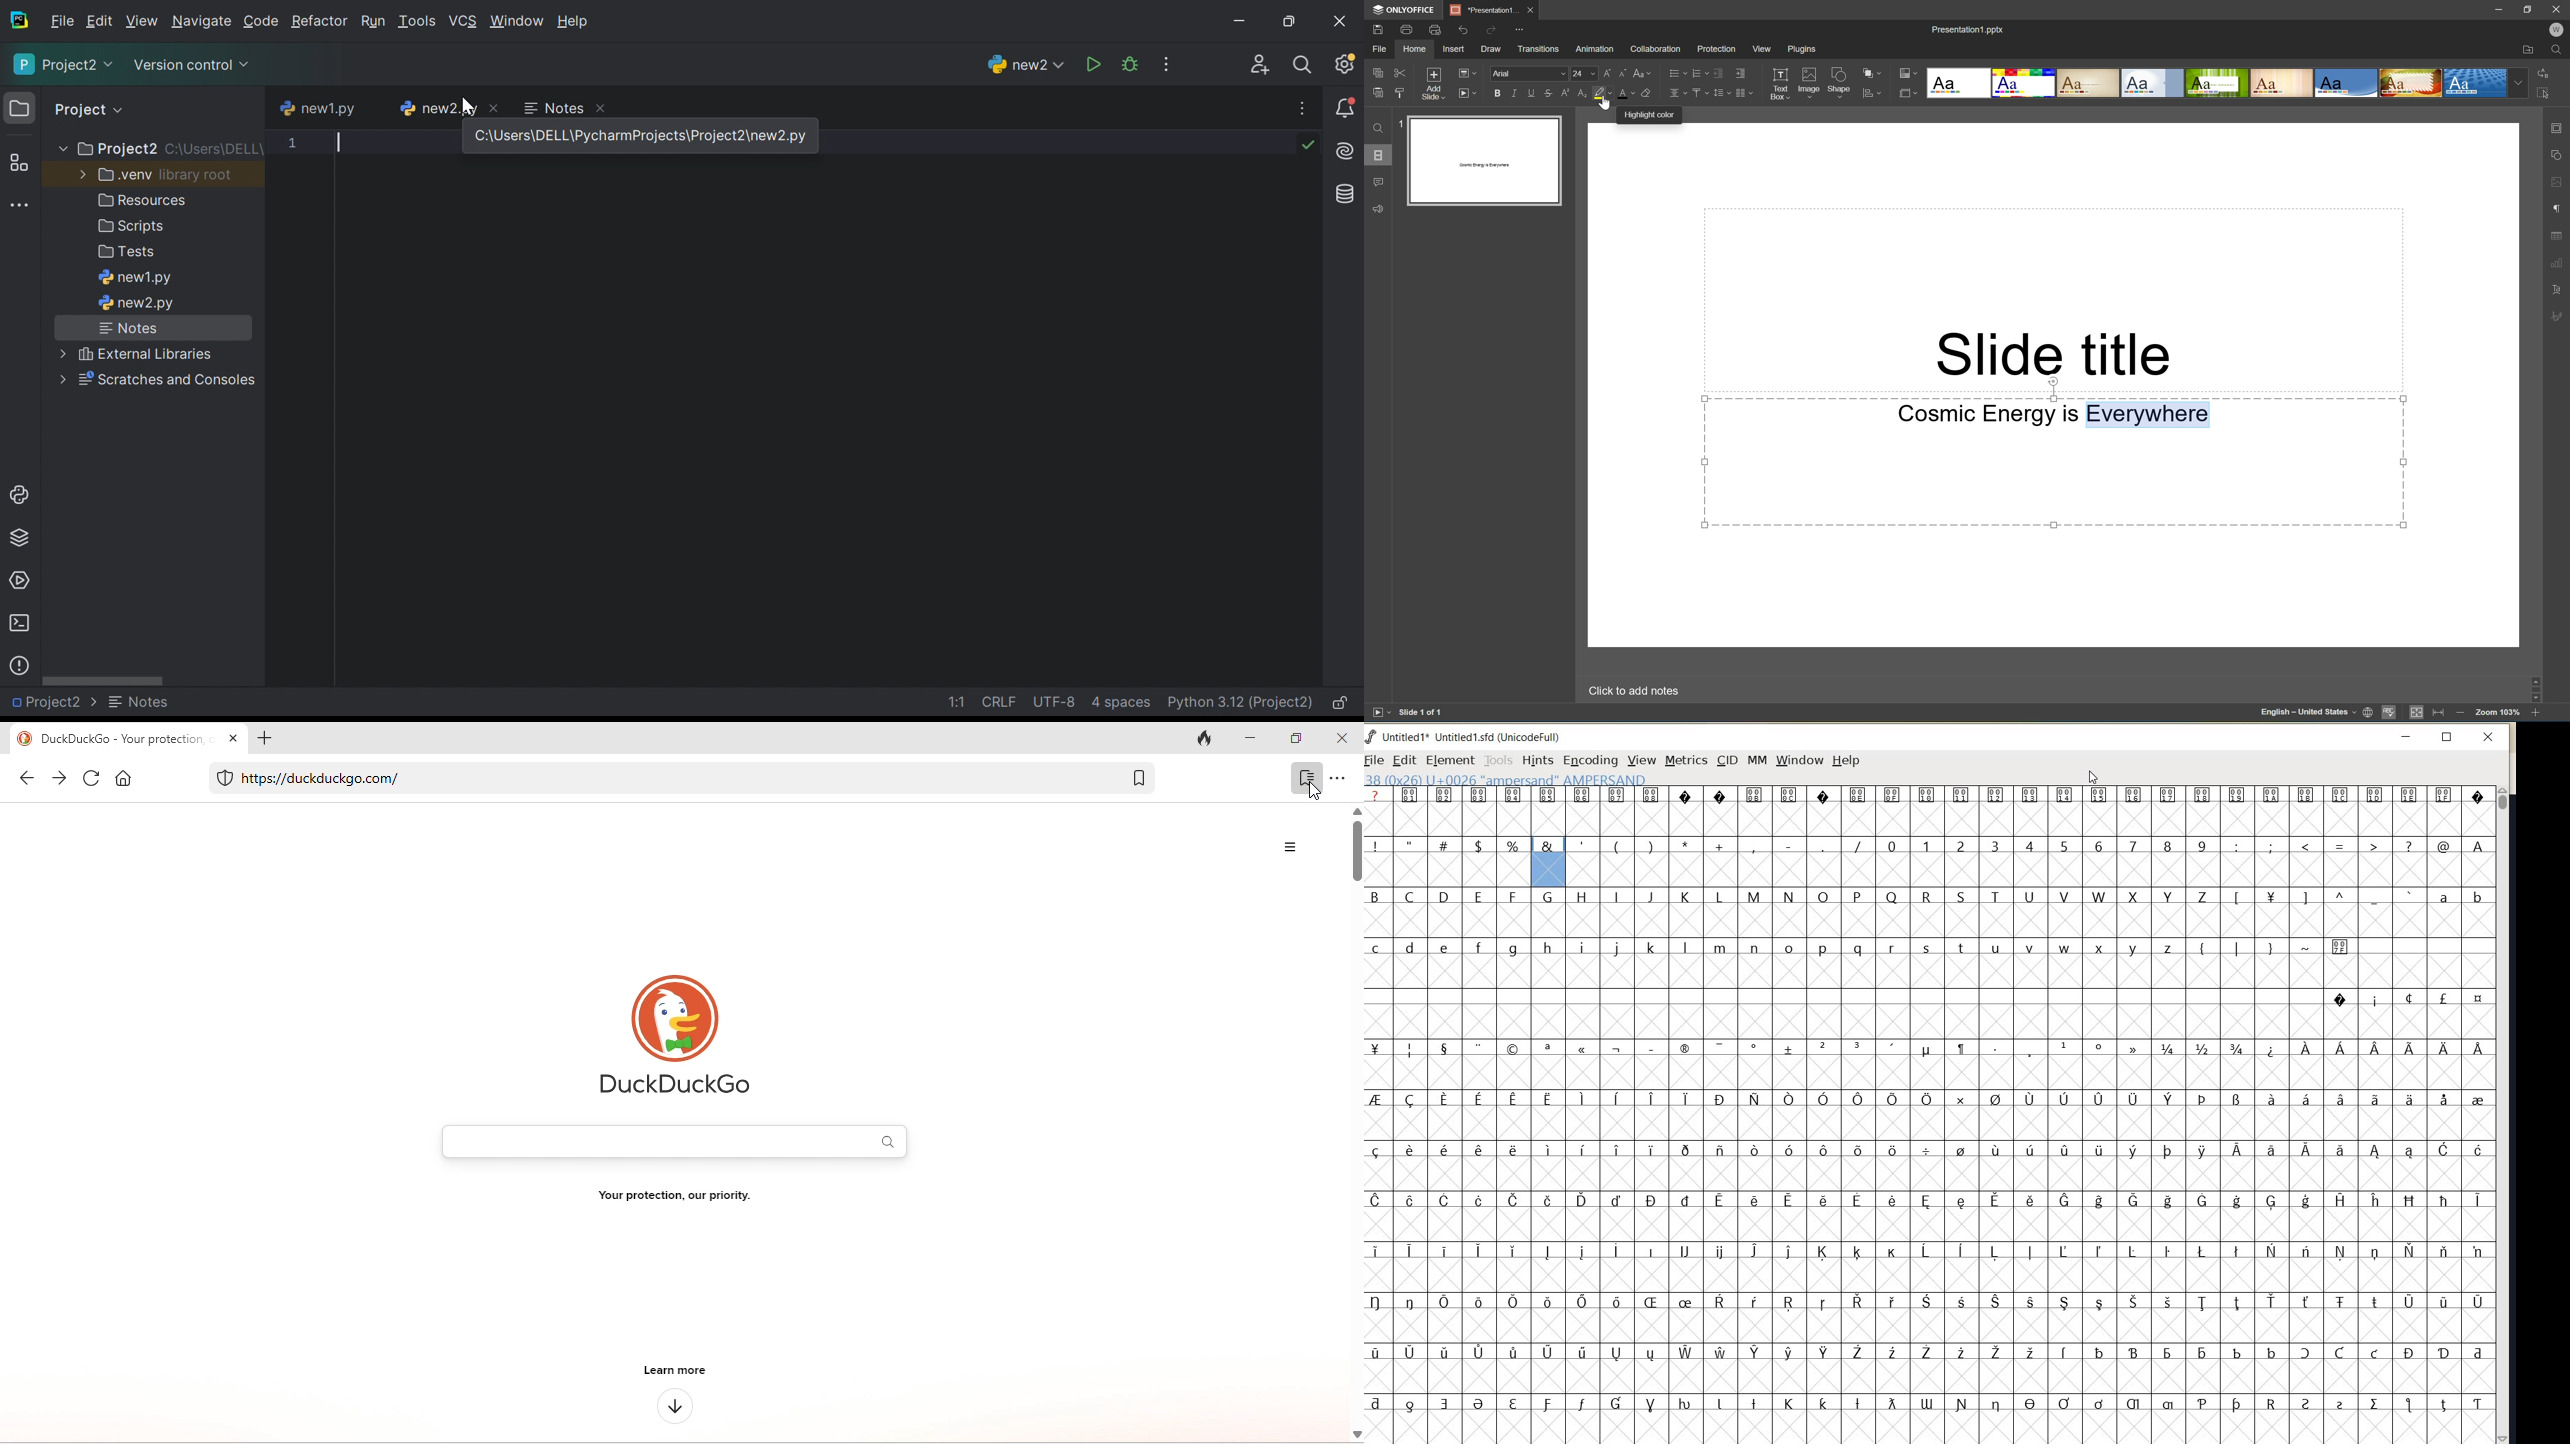 Image resolution: width=2576 pixels, height=1456 pixels. What do you see at coordinates (1454, 49) in the screenshot?
I see `Insert` at bounding box center [1454, 49].